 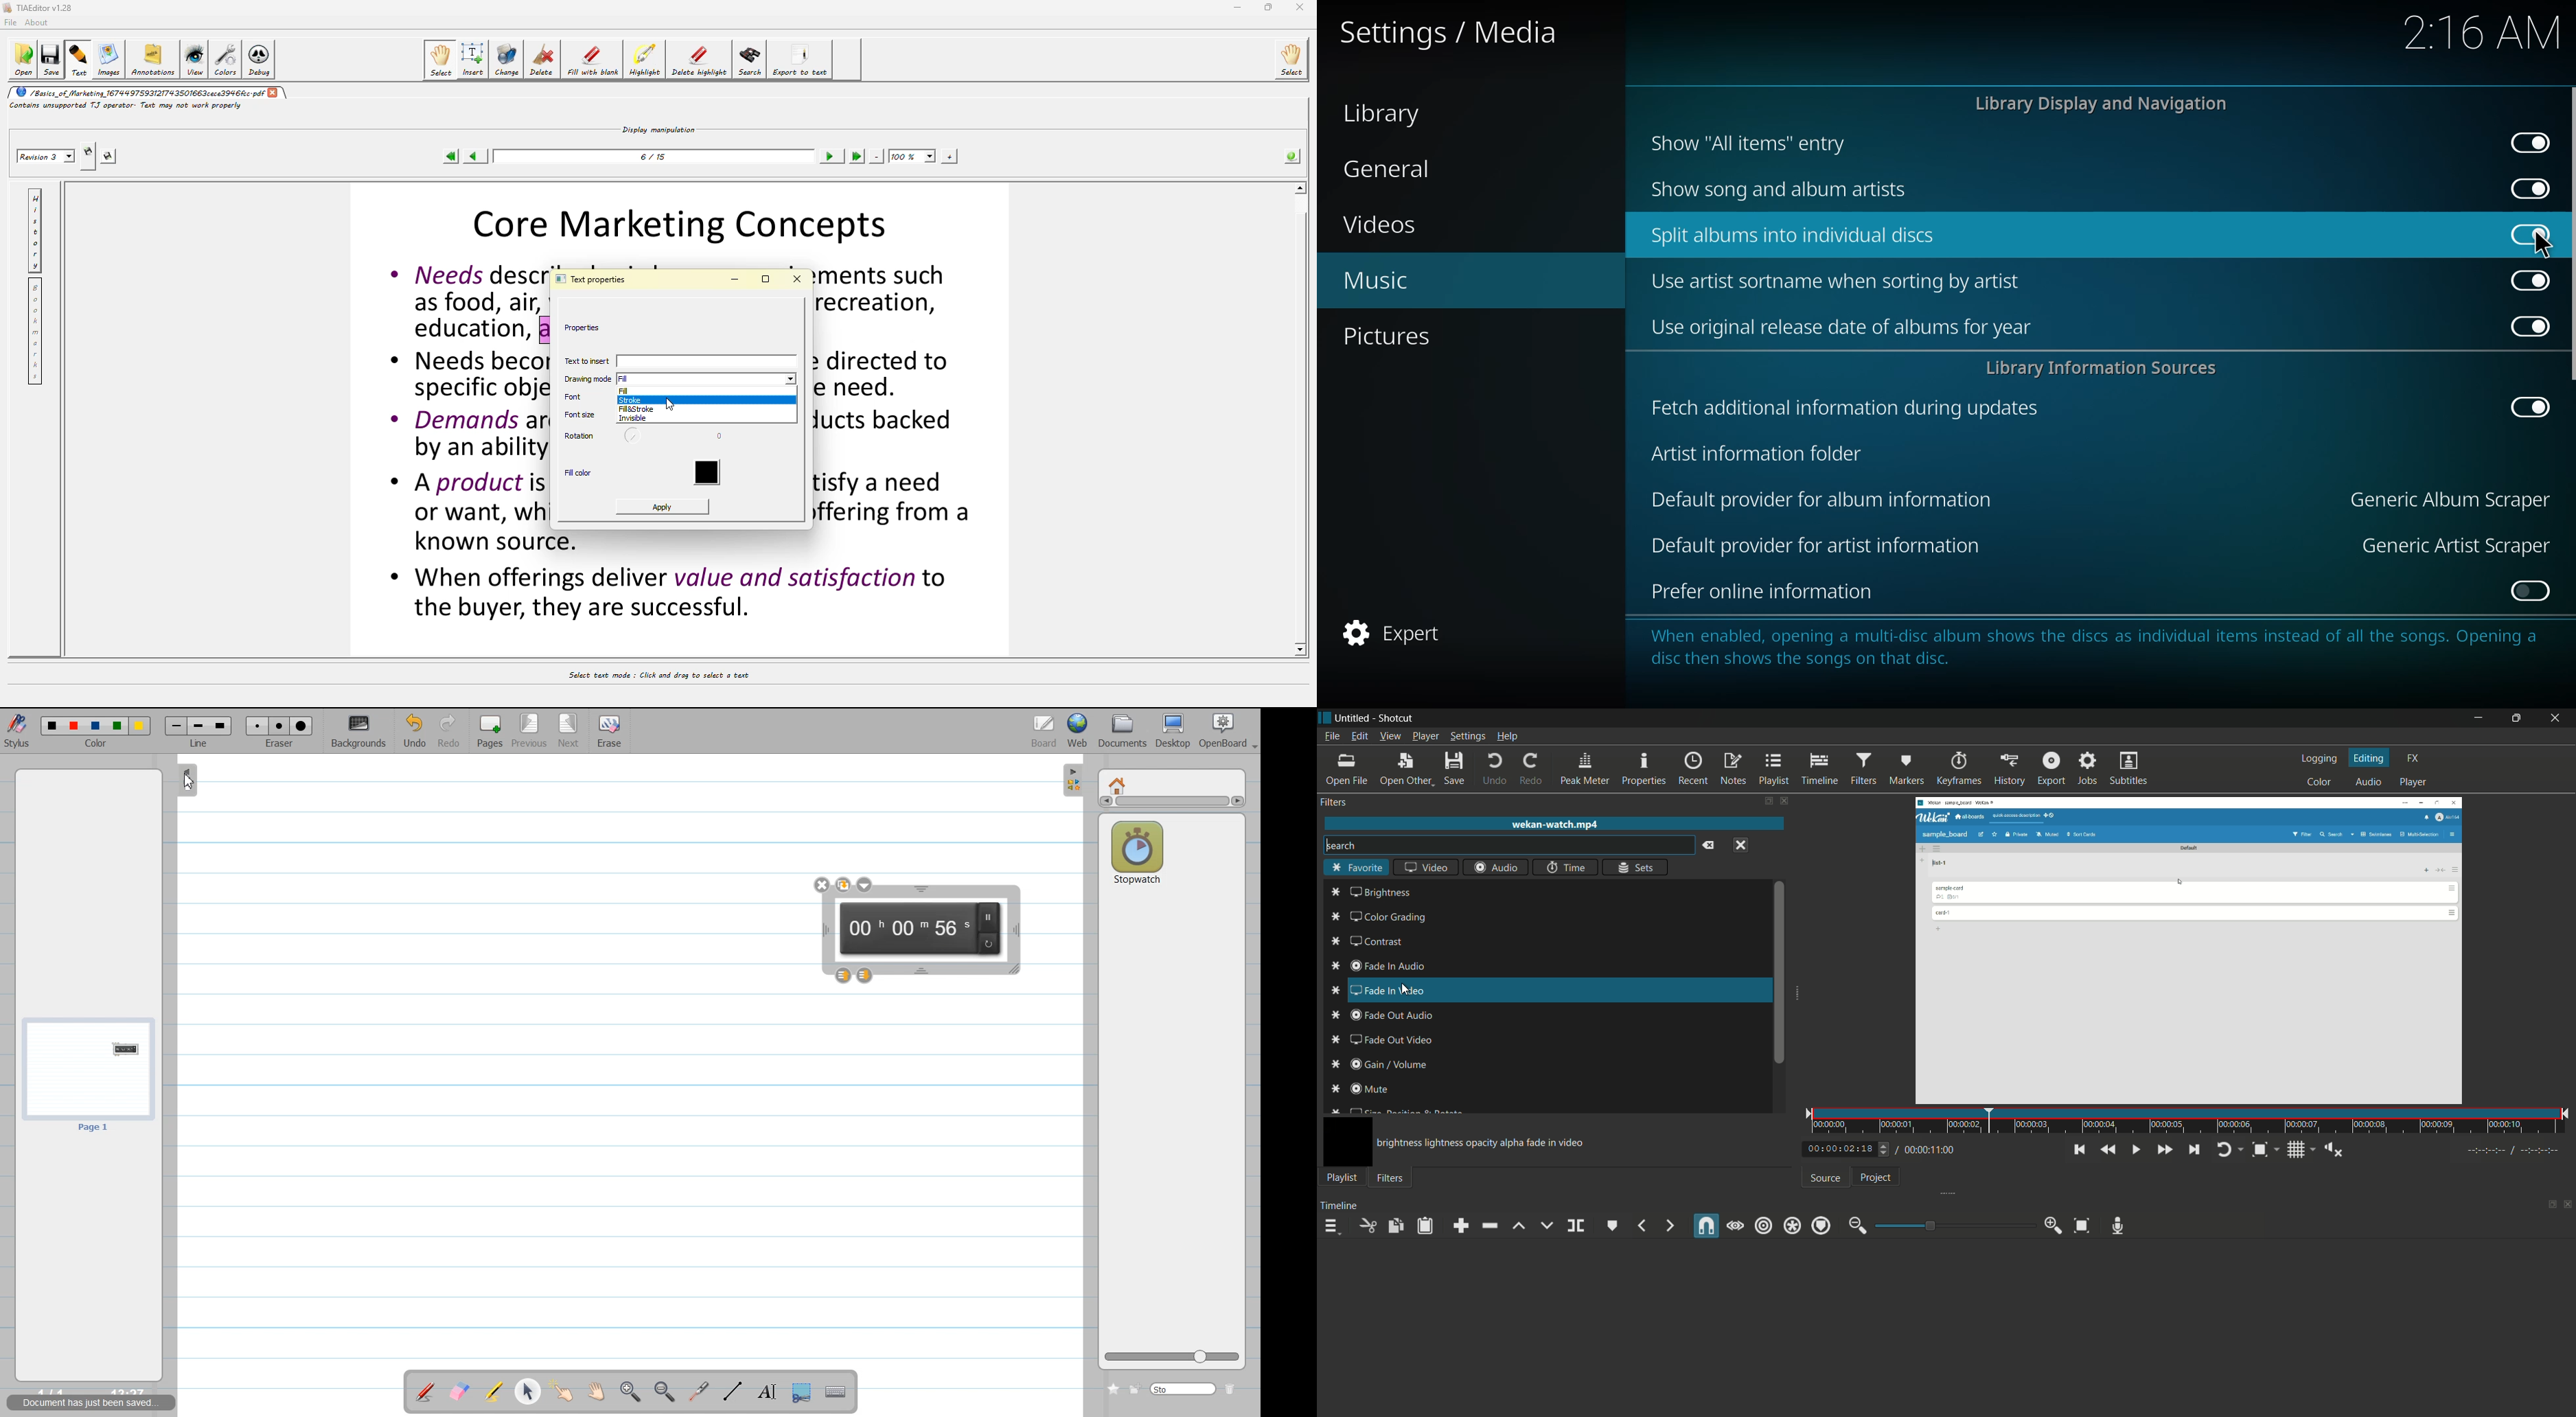 I want to click on pictures, so click(x=1392, y=337).